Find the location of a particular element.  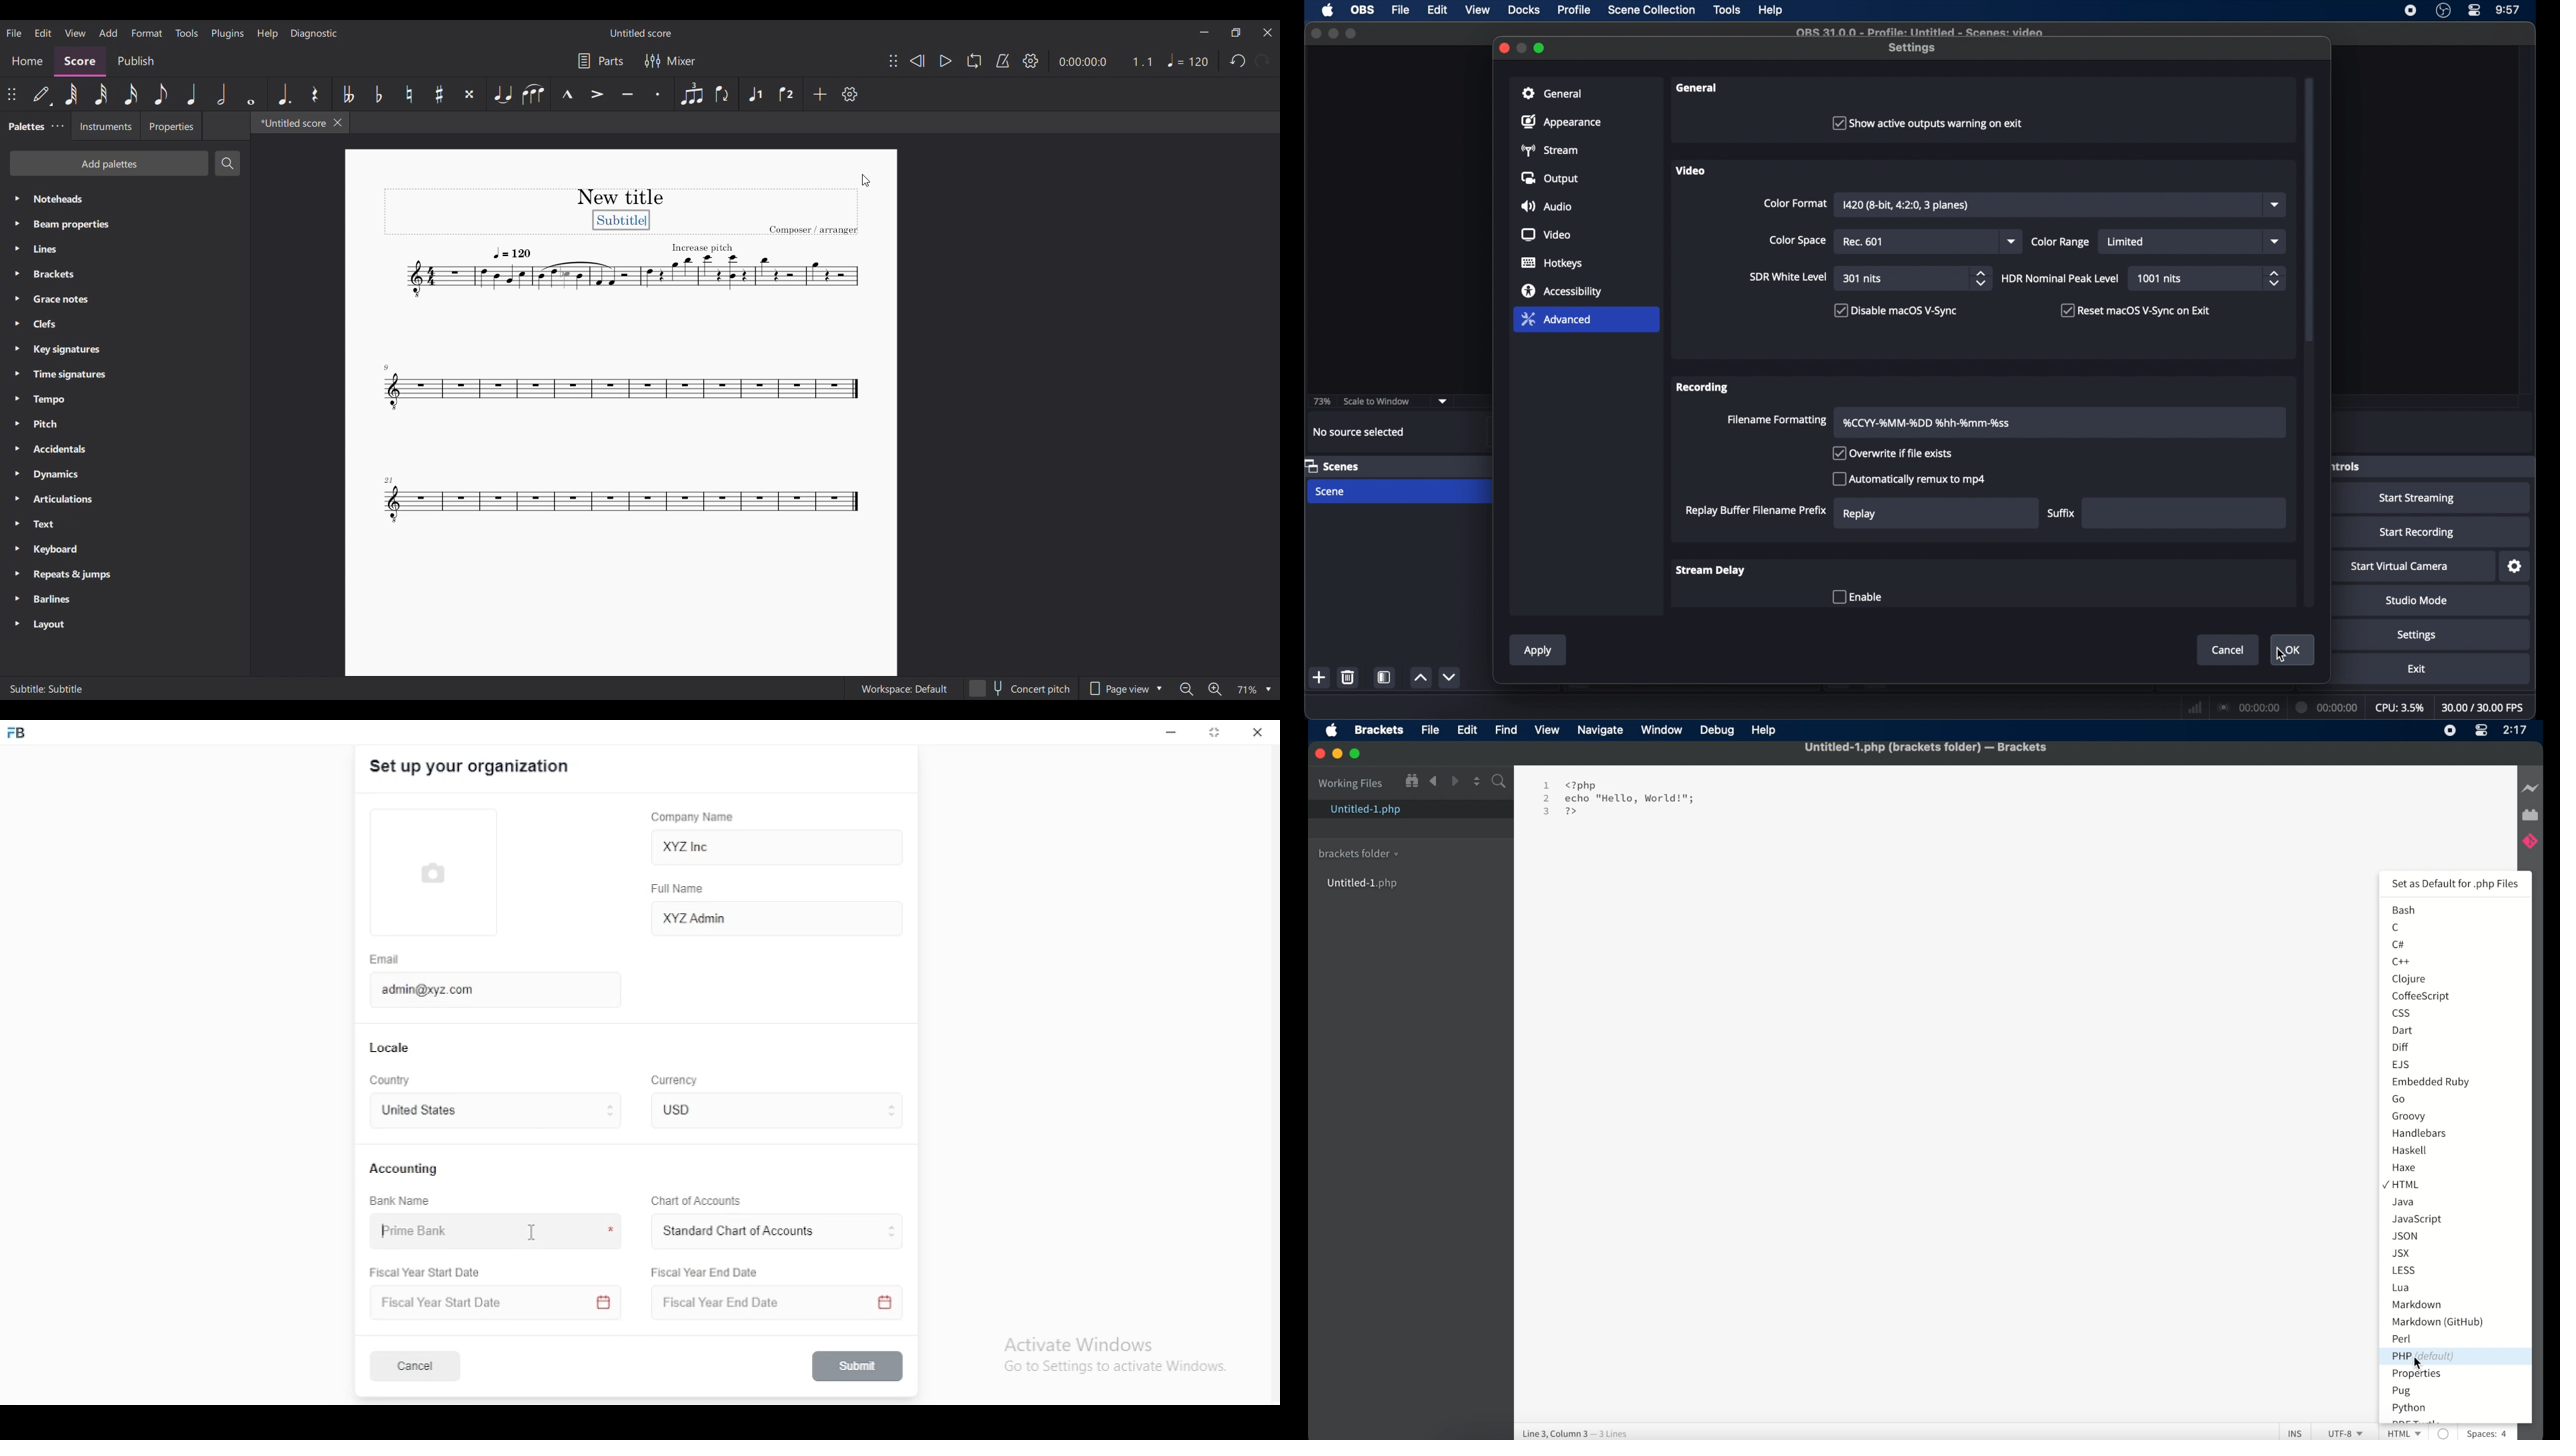

submit is located at coordinates (859, 1366).